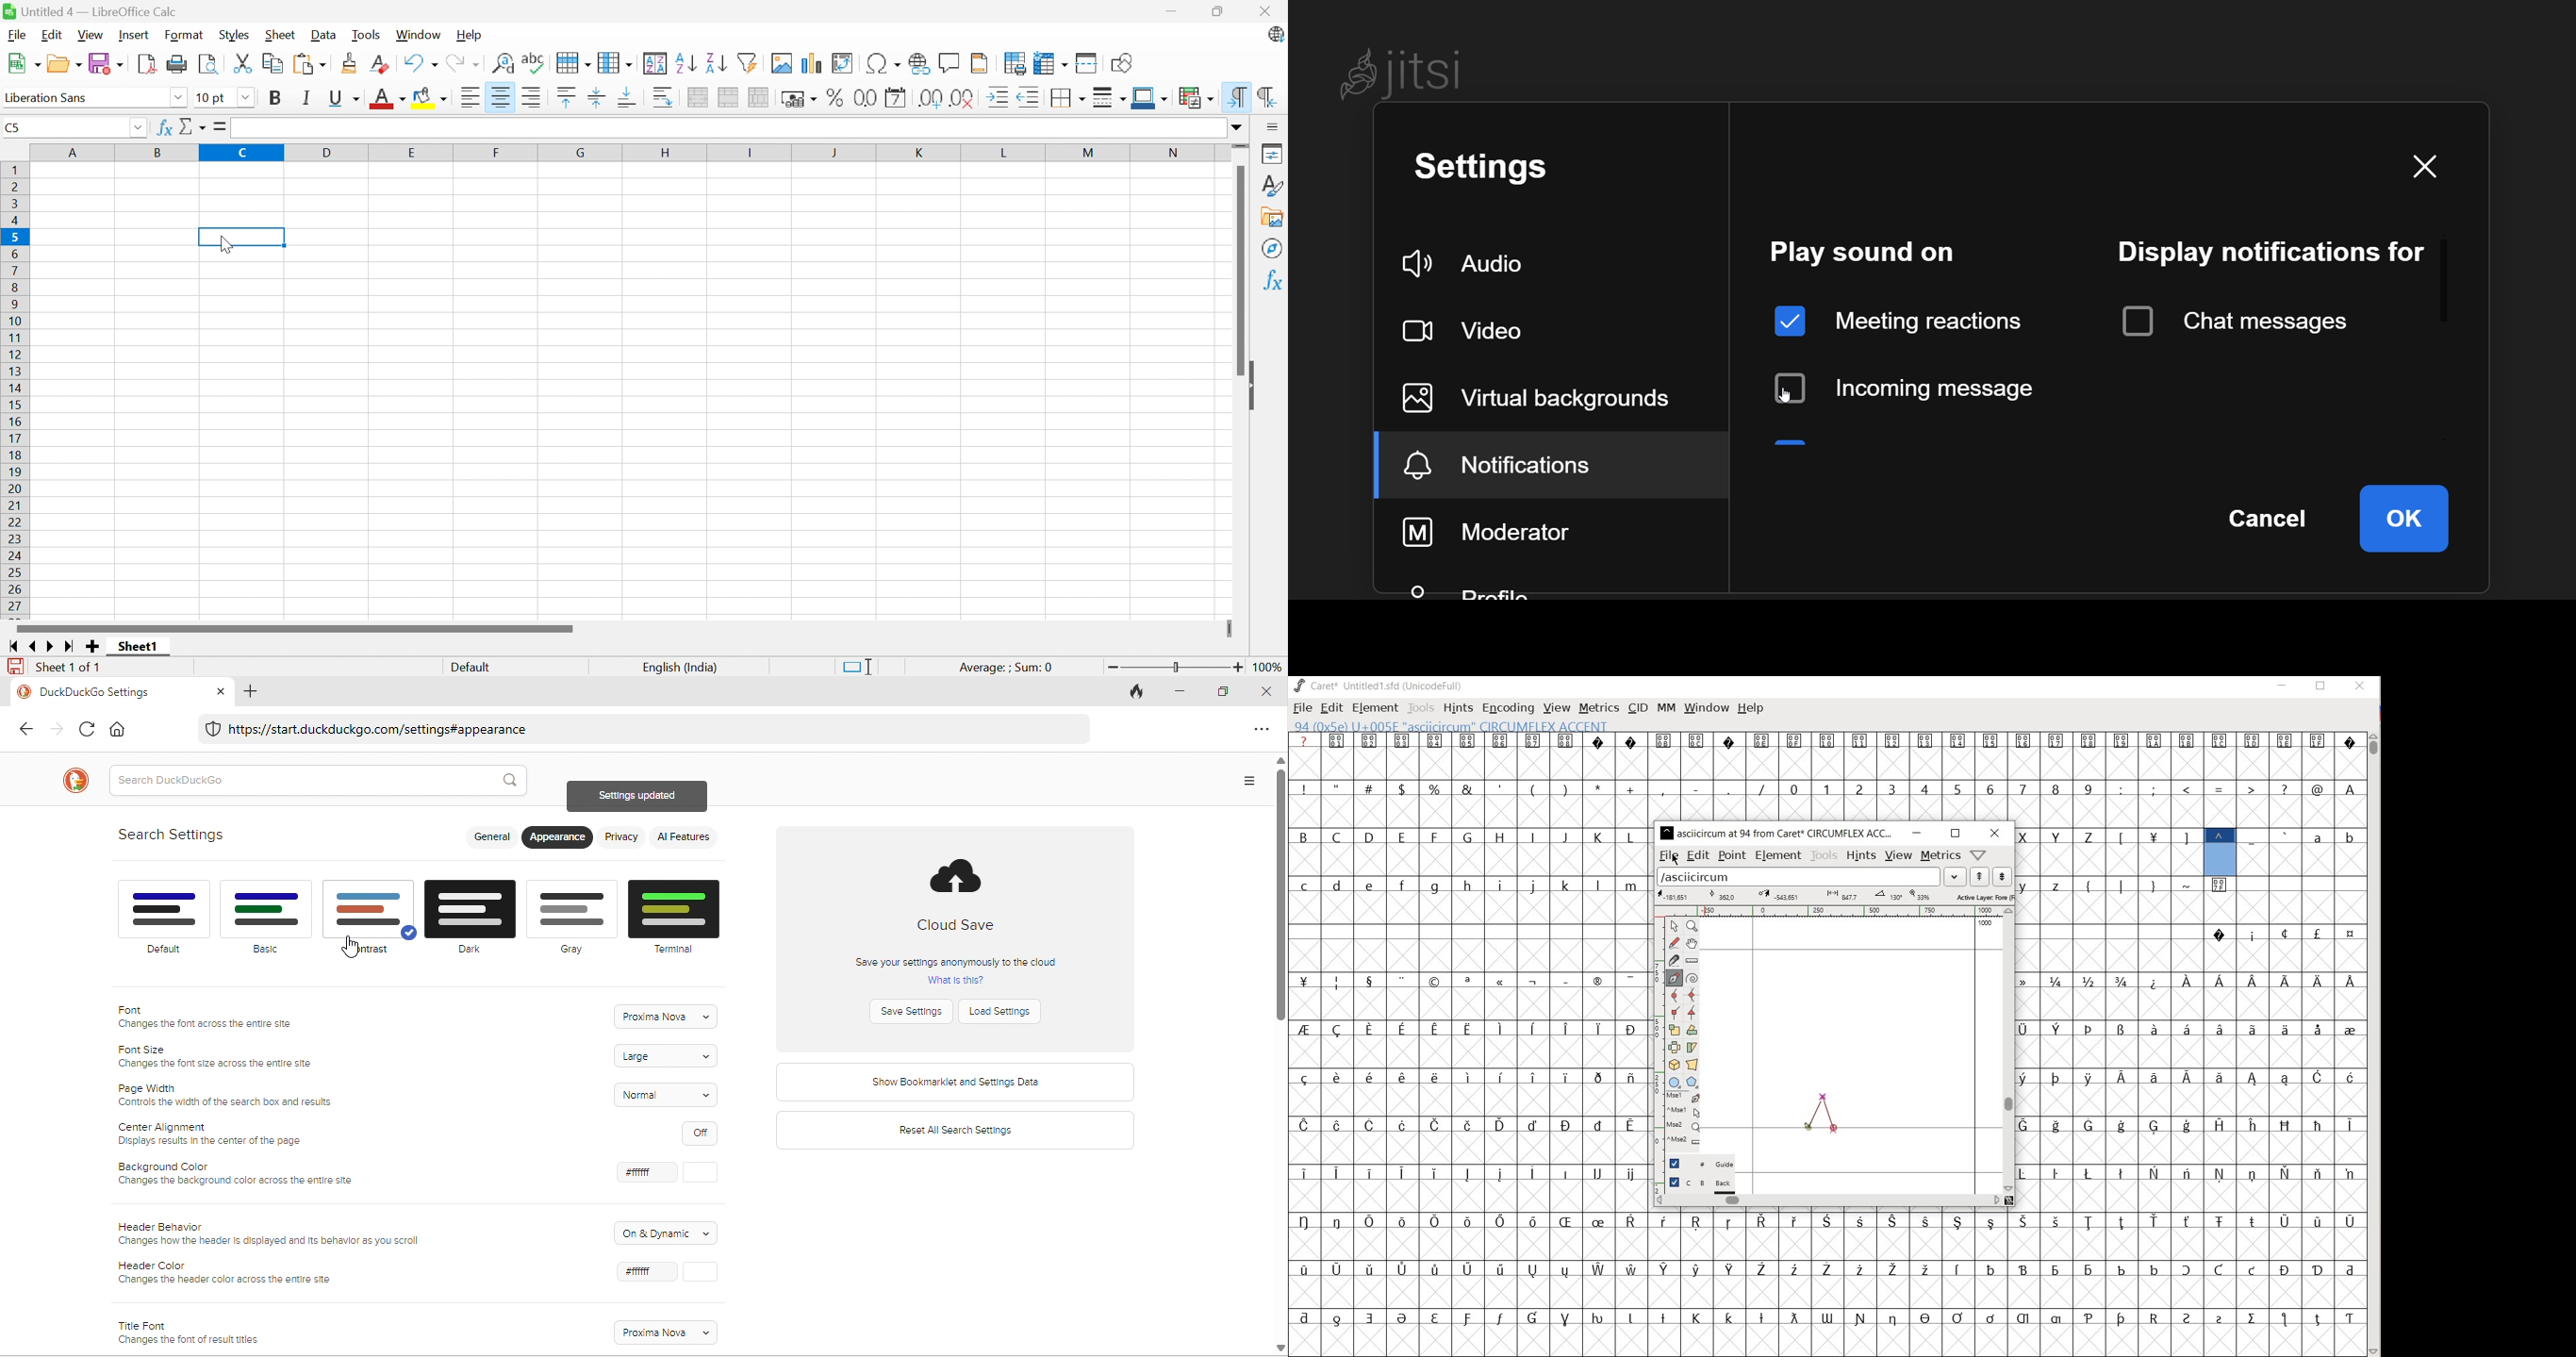 The image size is (2576, 1372). What do you see at coordinates (11, 648) in the screenshot?
I see `Scroll to first sheet` at bounding box center [11, 648].